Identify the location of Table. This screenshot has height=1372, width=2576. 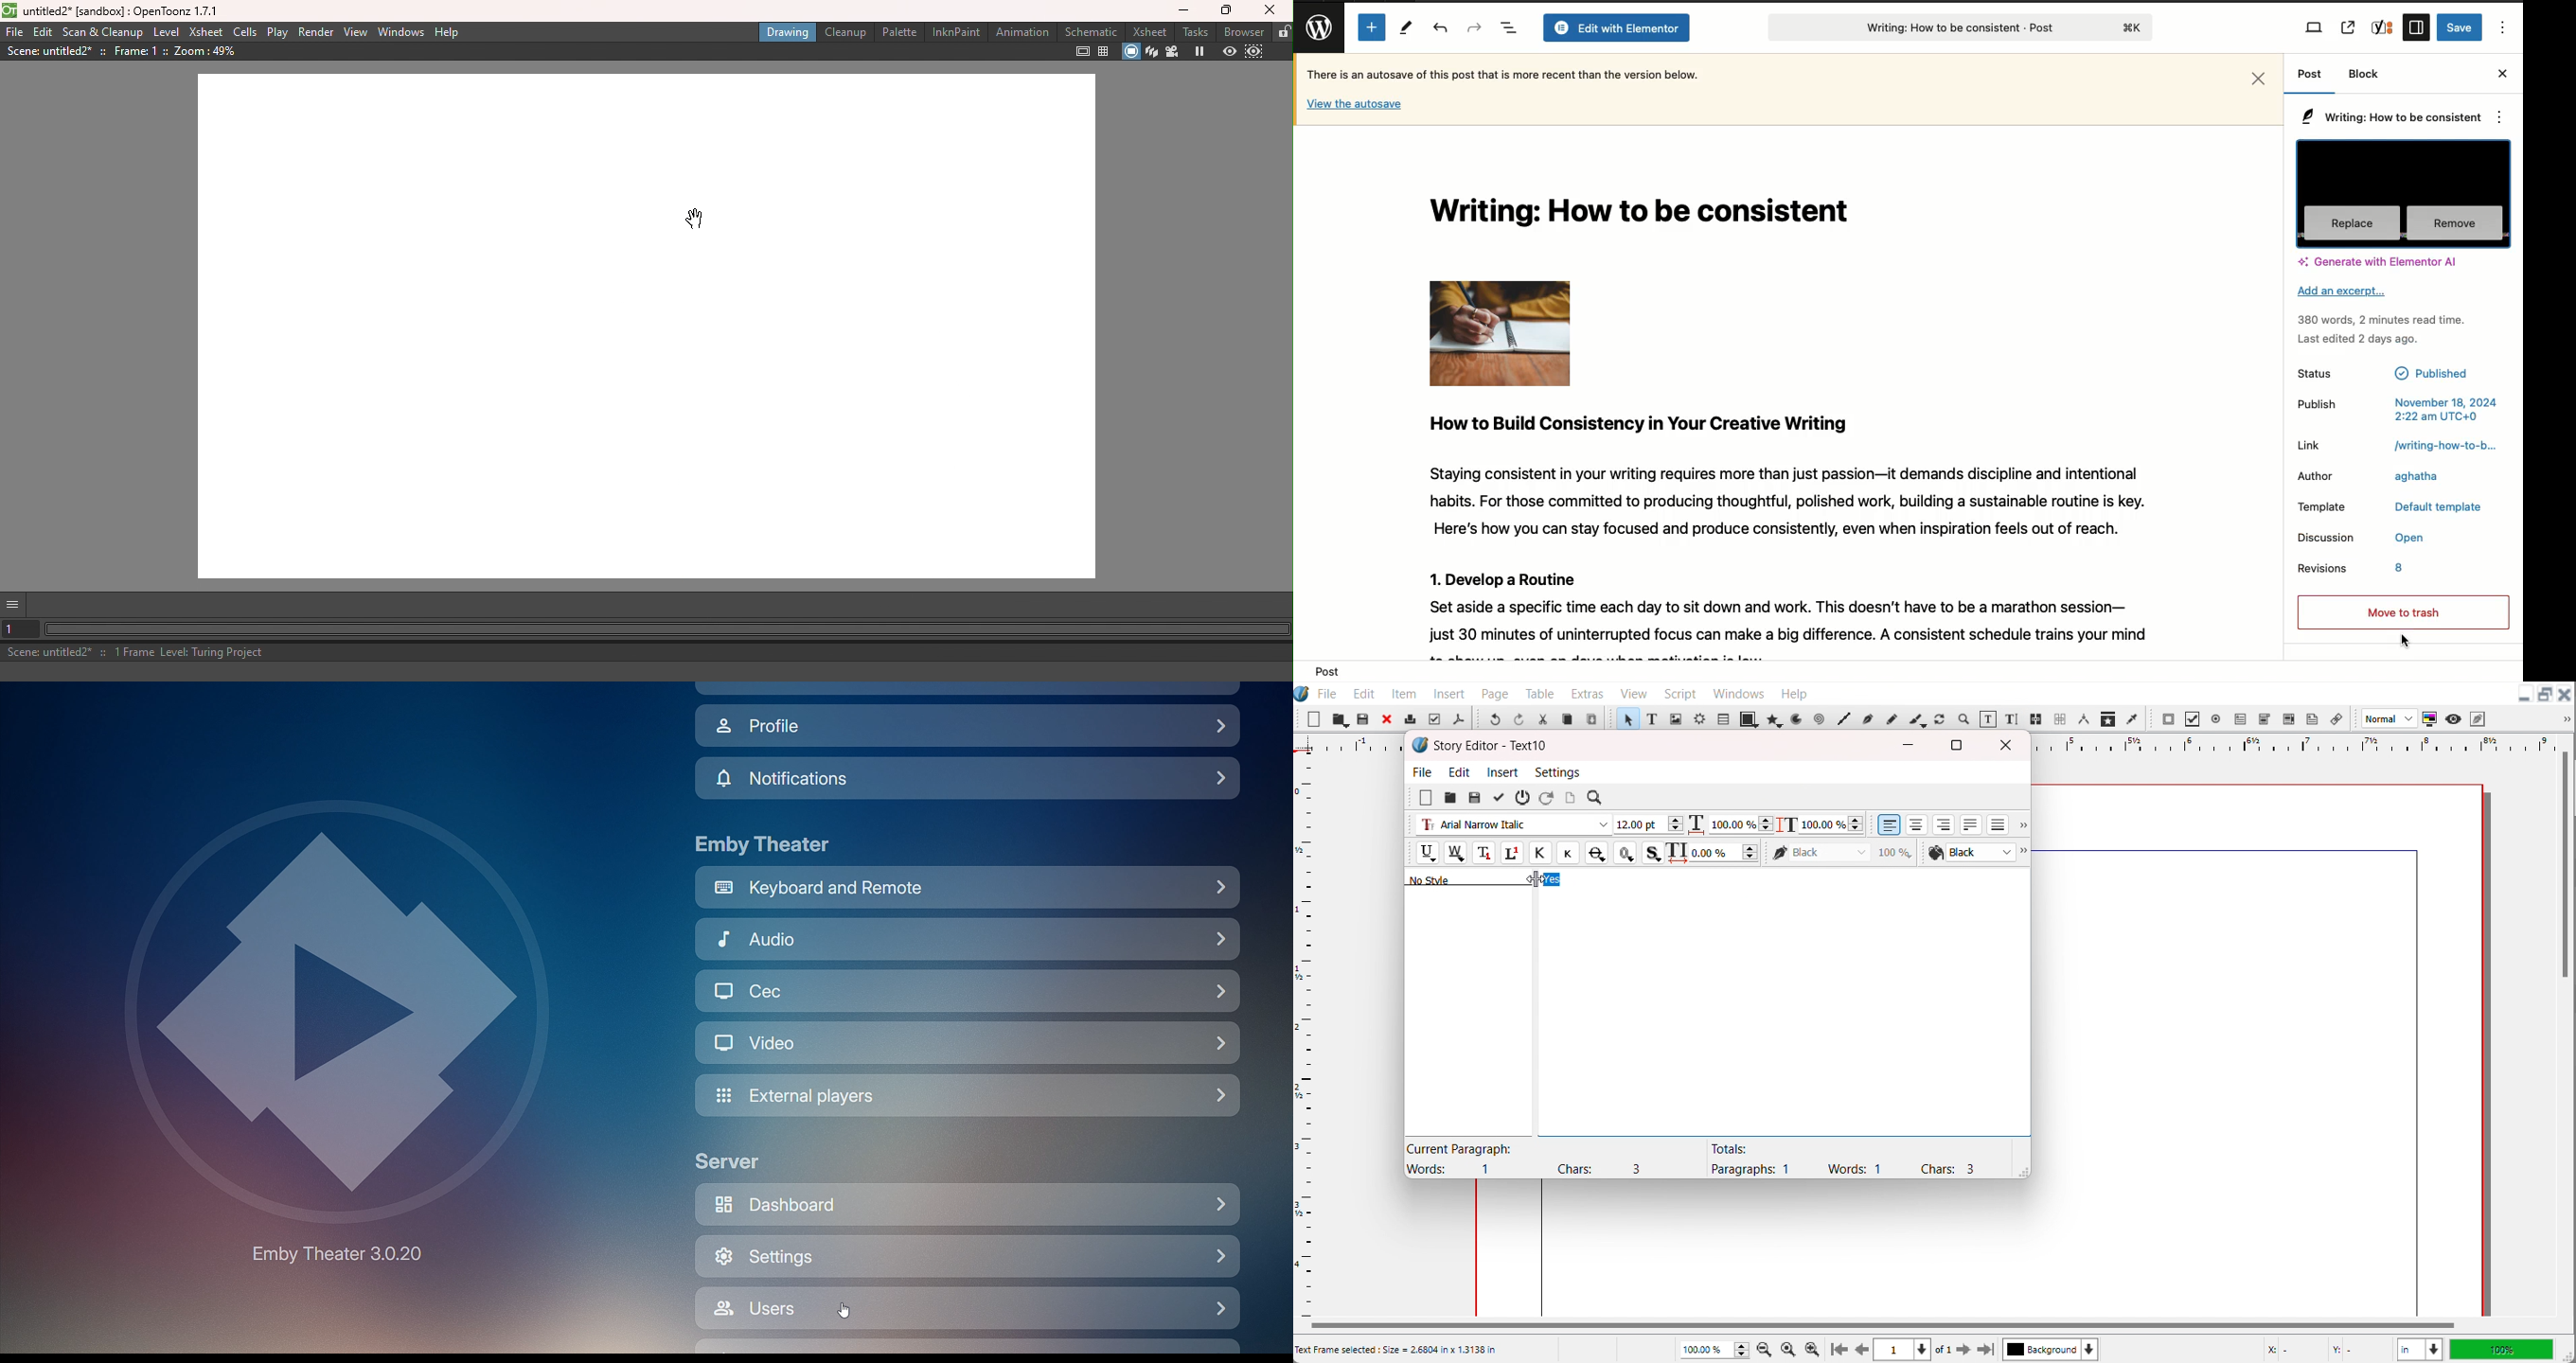
(1540, 692).